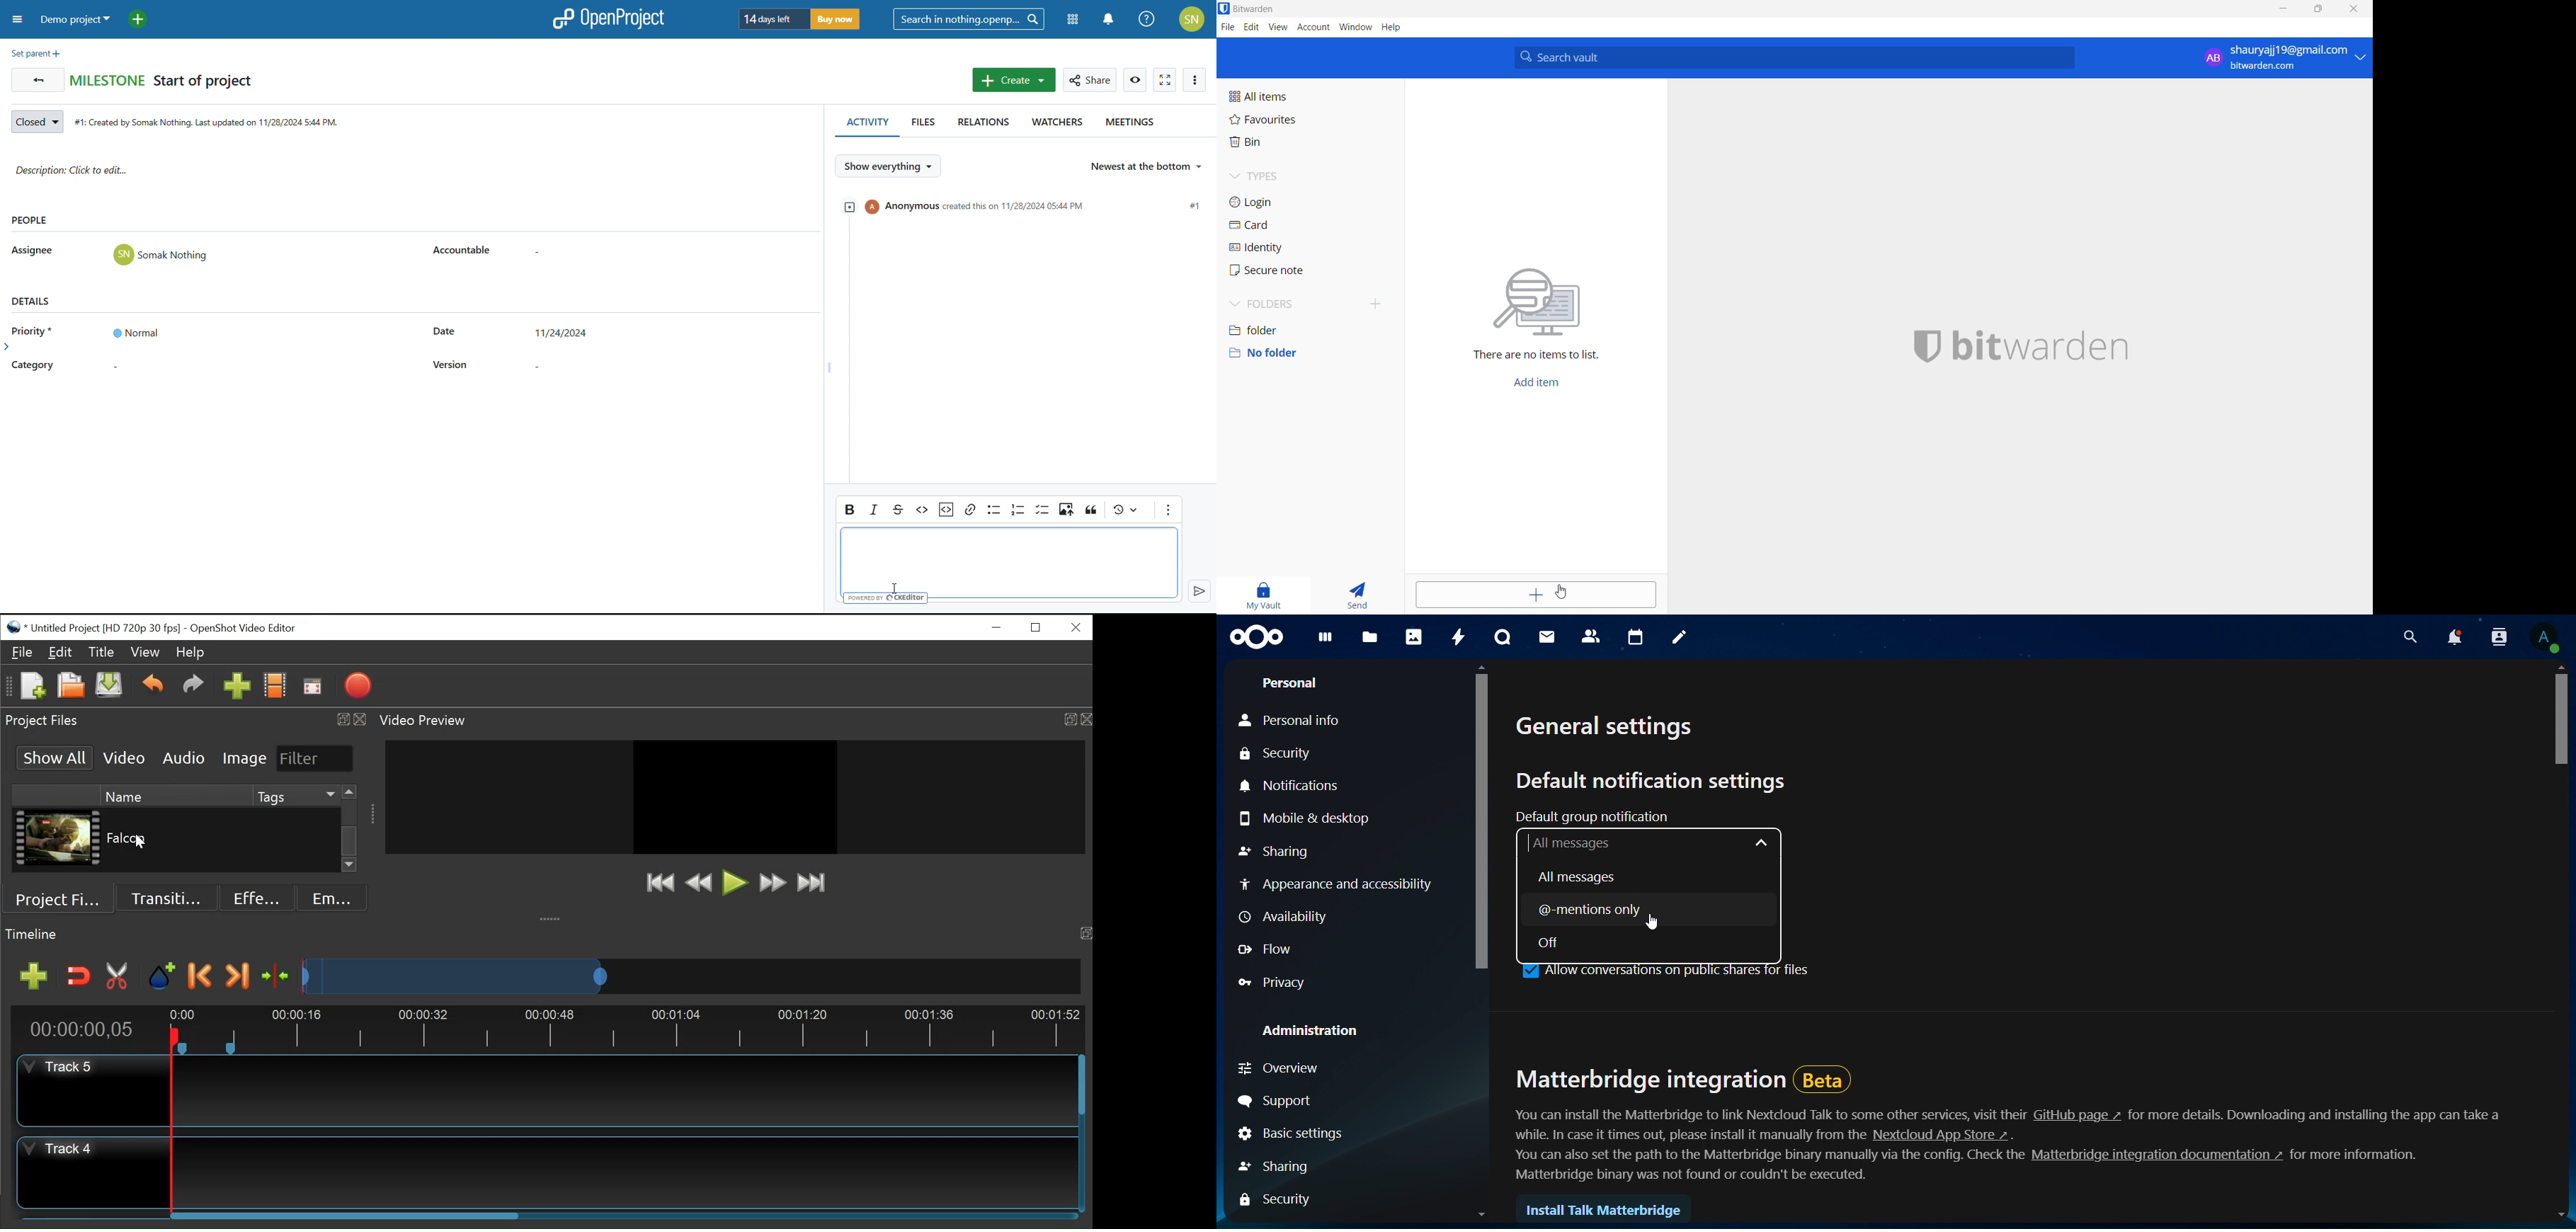  What do you see at coordinates (1067, 510) in the screenshot?
I see `insert image` at bounding box center [1067, 510].